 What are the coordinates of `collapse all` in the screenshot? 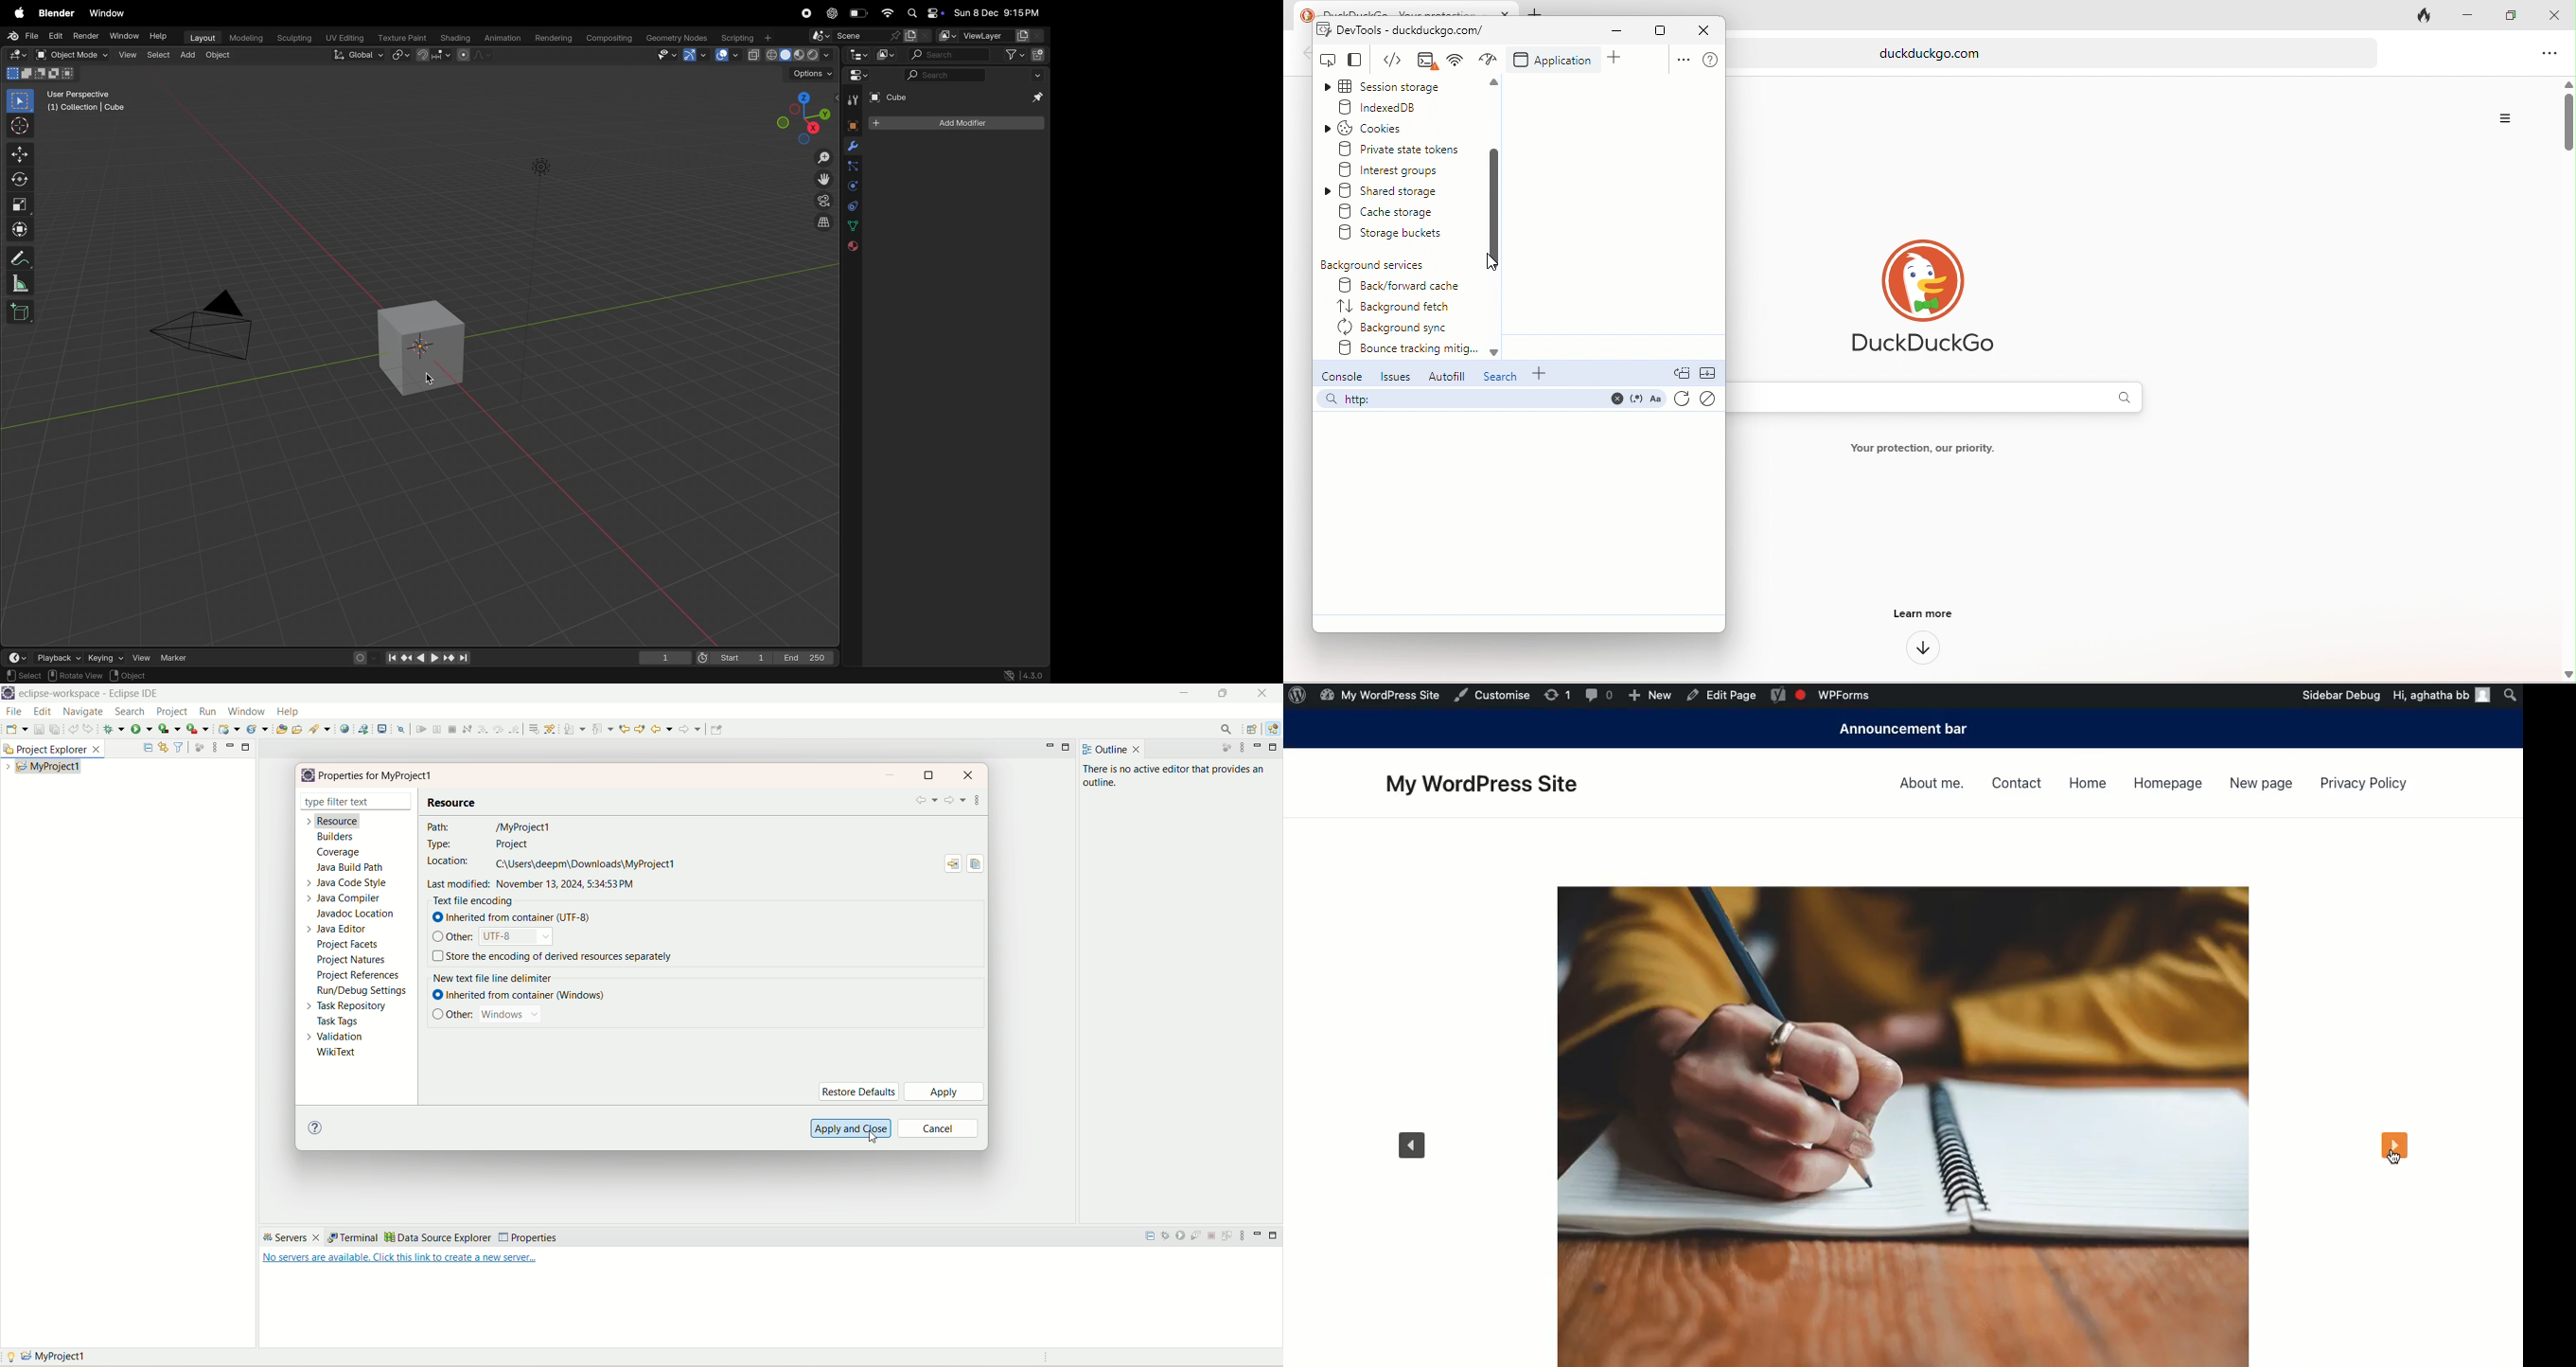 It's located at (148, 745).